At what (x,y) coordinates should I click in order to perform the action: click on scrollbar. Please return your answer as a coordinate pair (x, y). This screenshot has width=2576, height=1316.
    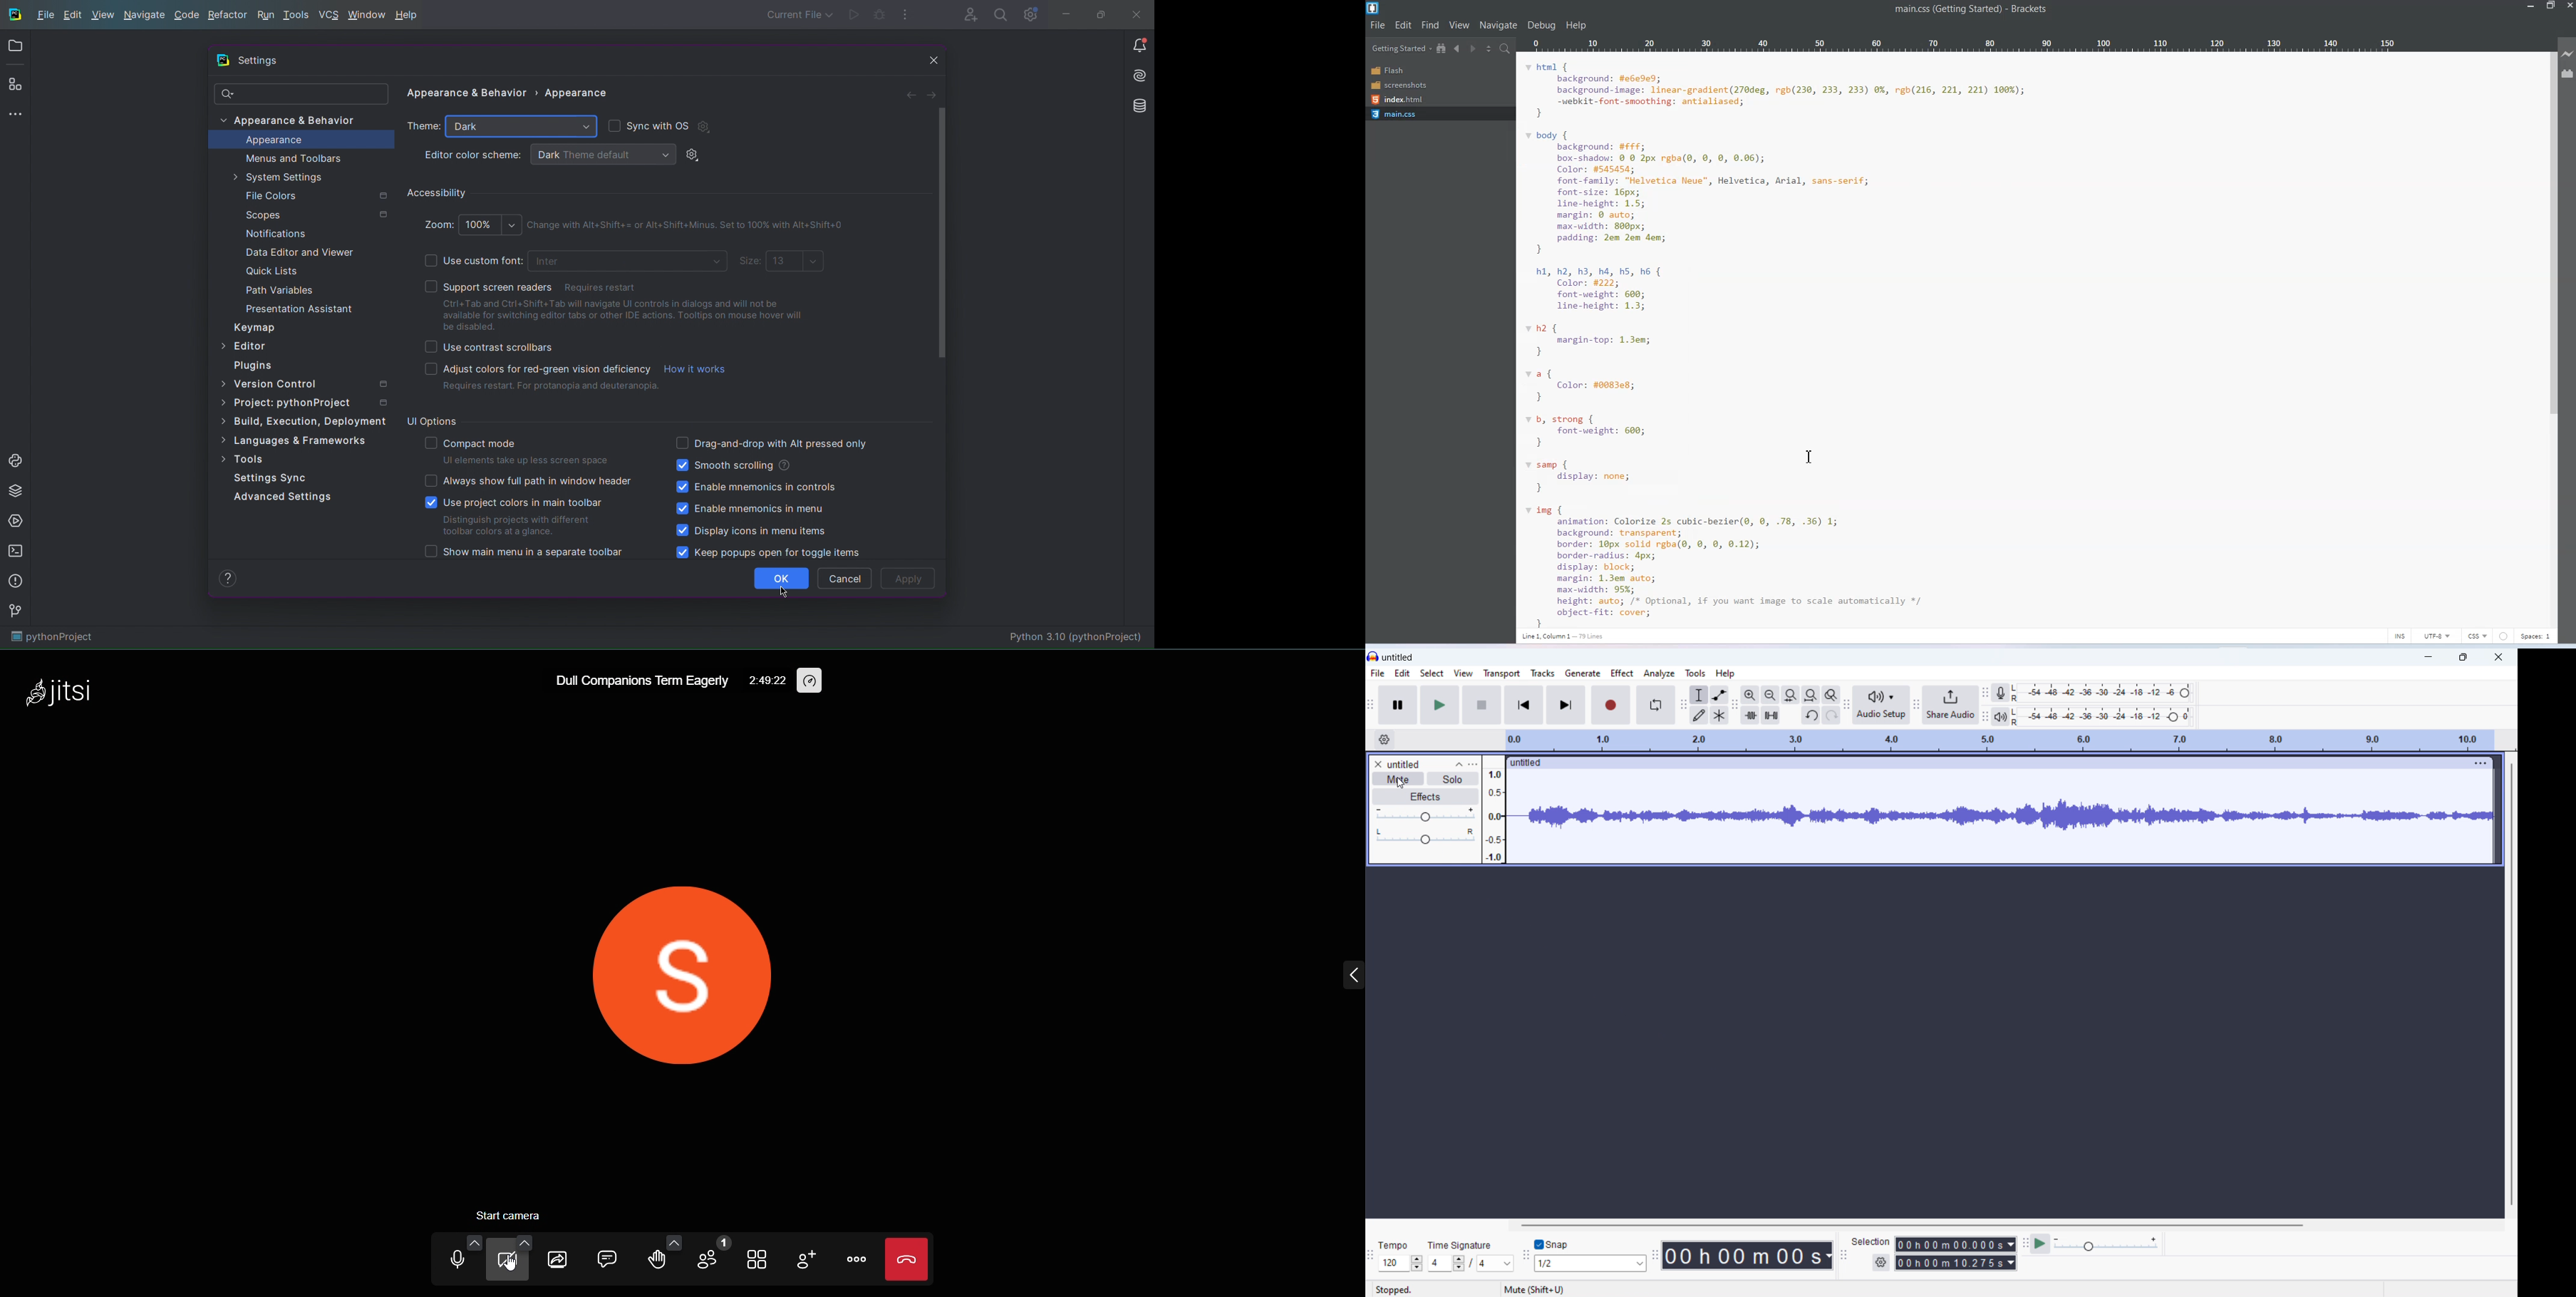
    Looking at the image, I should click on (939, 233).